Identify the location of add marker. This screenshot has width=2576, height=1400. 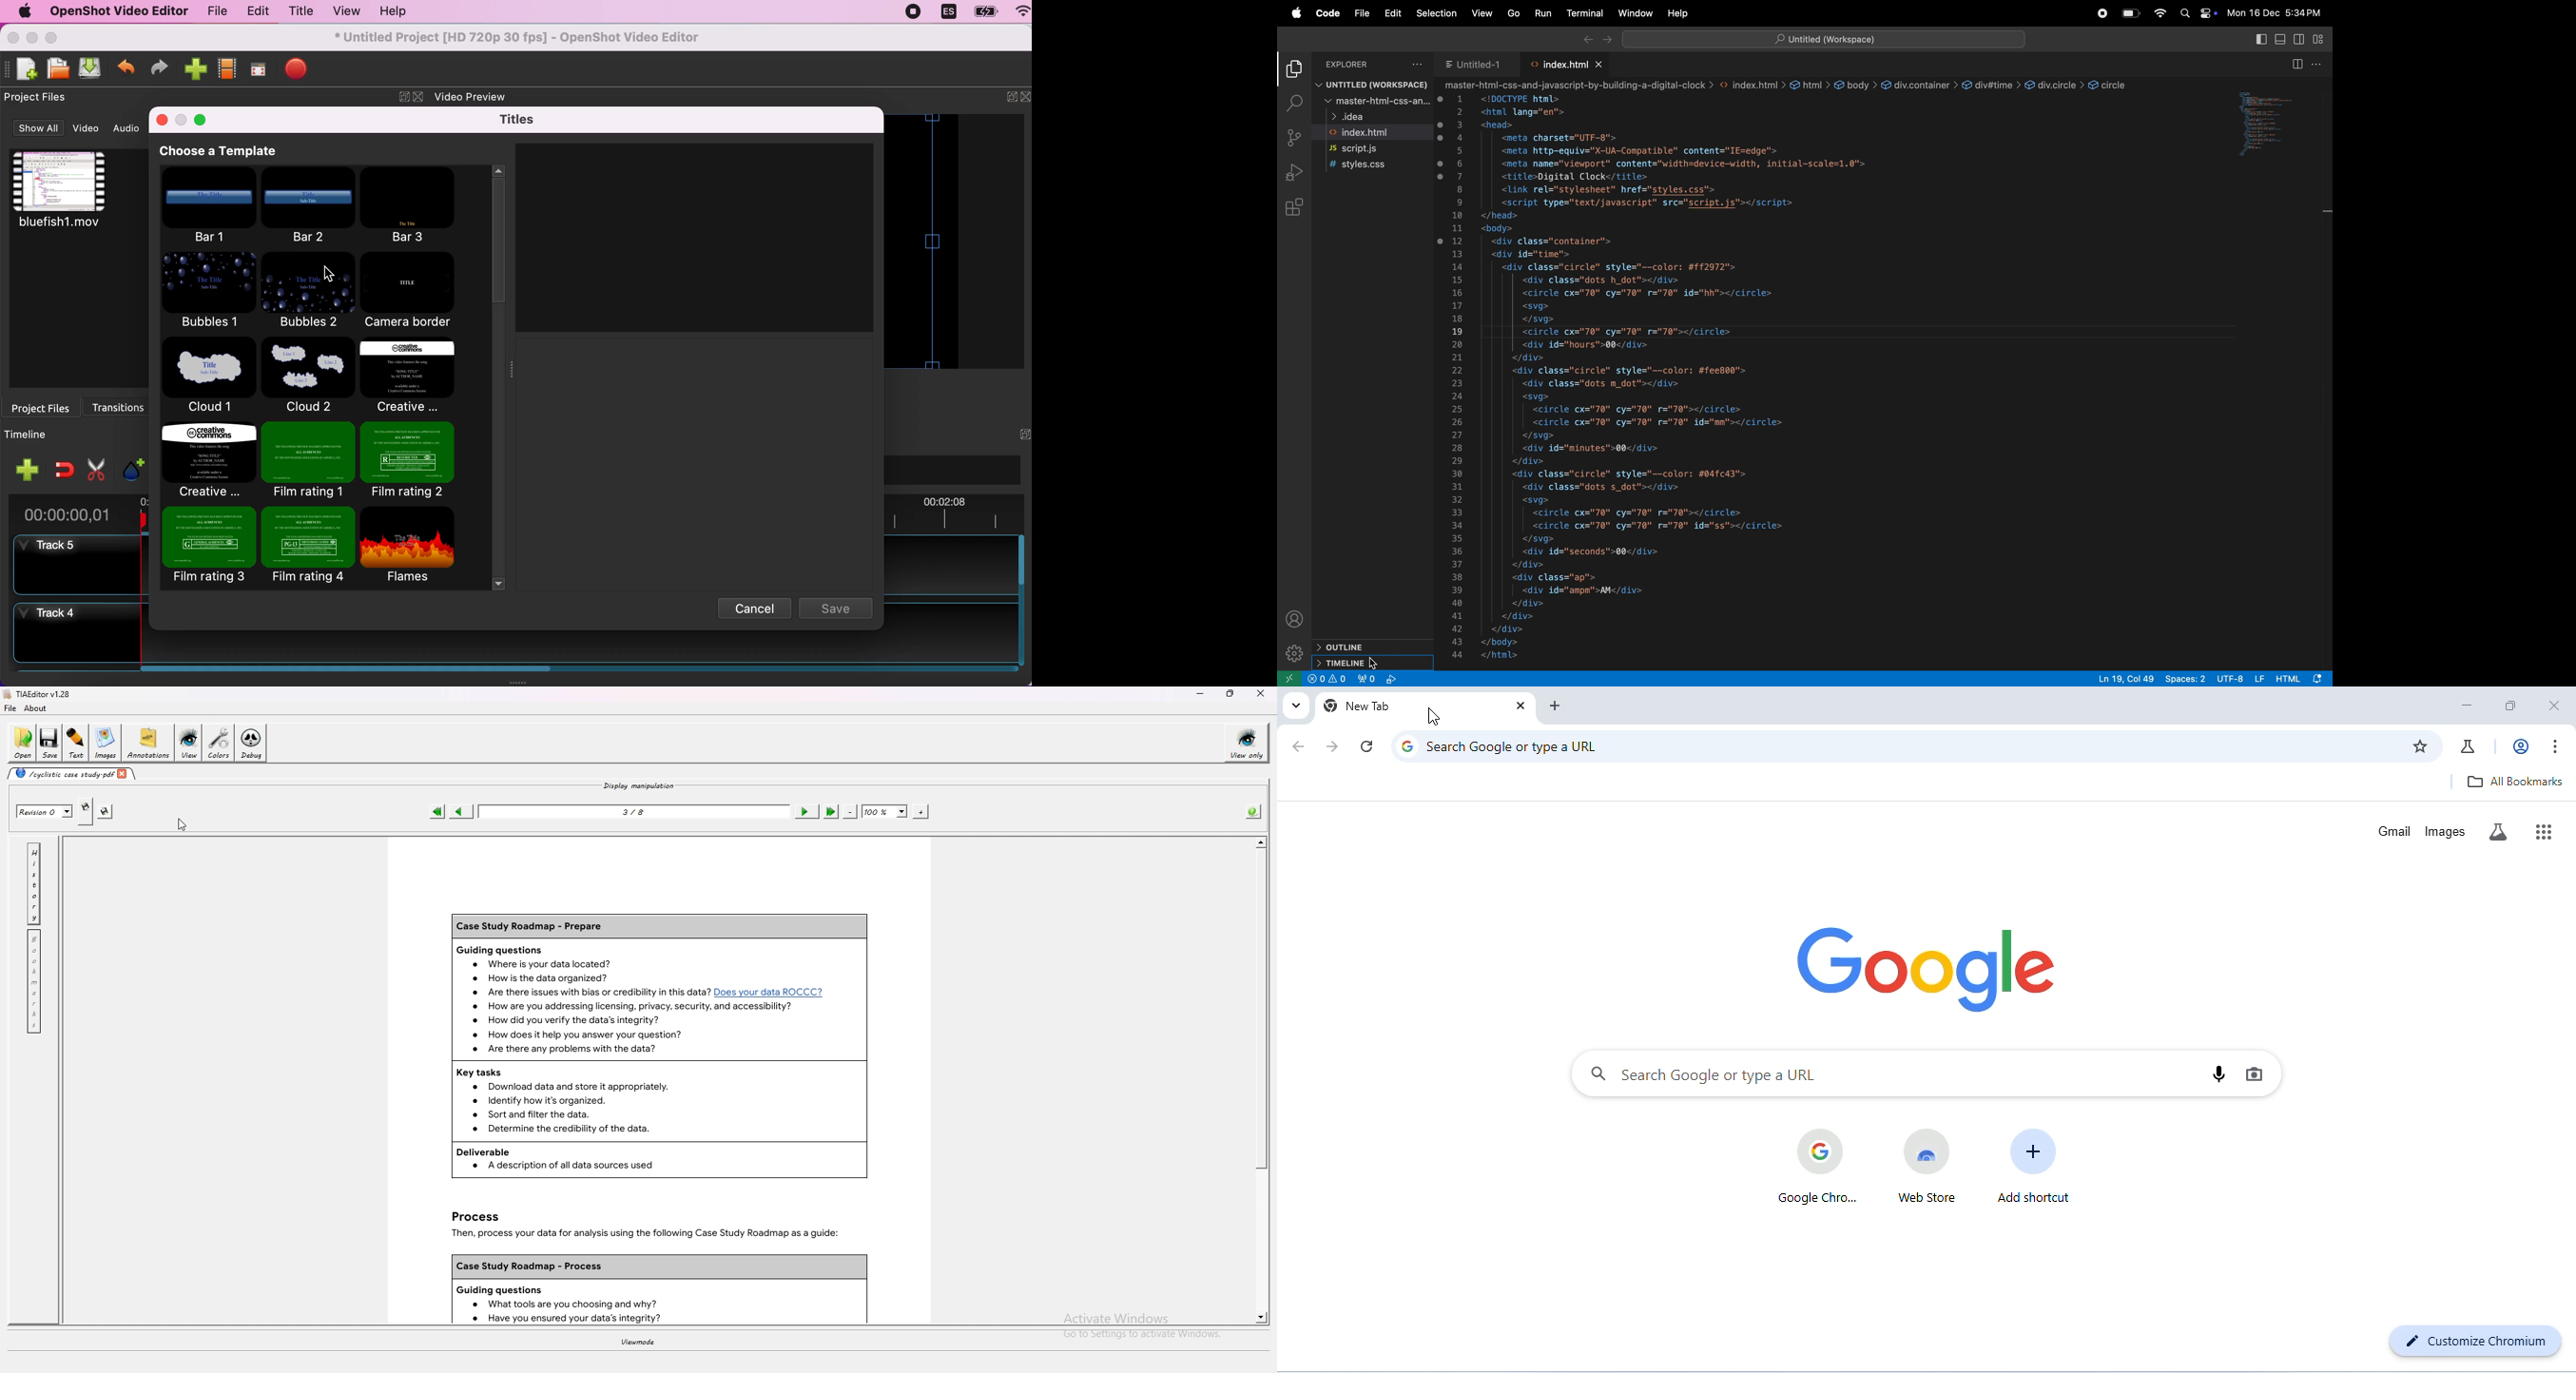
(133, 465).